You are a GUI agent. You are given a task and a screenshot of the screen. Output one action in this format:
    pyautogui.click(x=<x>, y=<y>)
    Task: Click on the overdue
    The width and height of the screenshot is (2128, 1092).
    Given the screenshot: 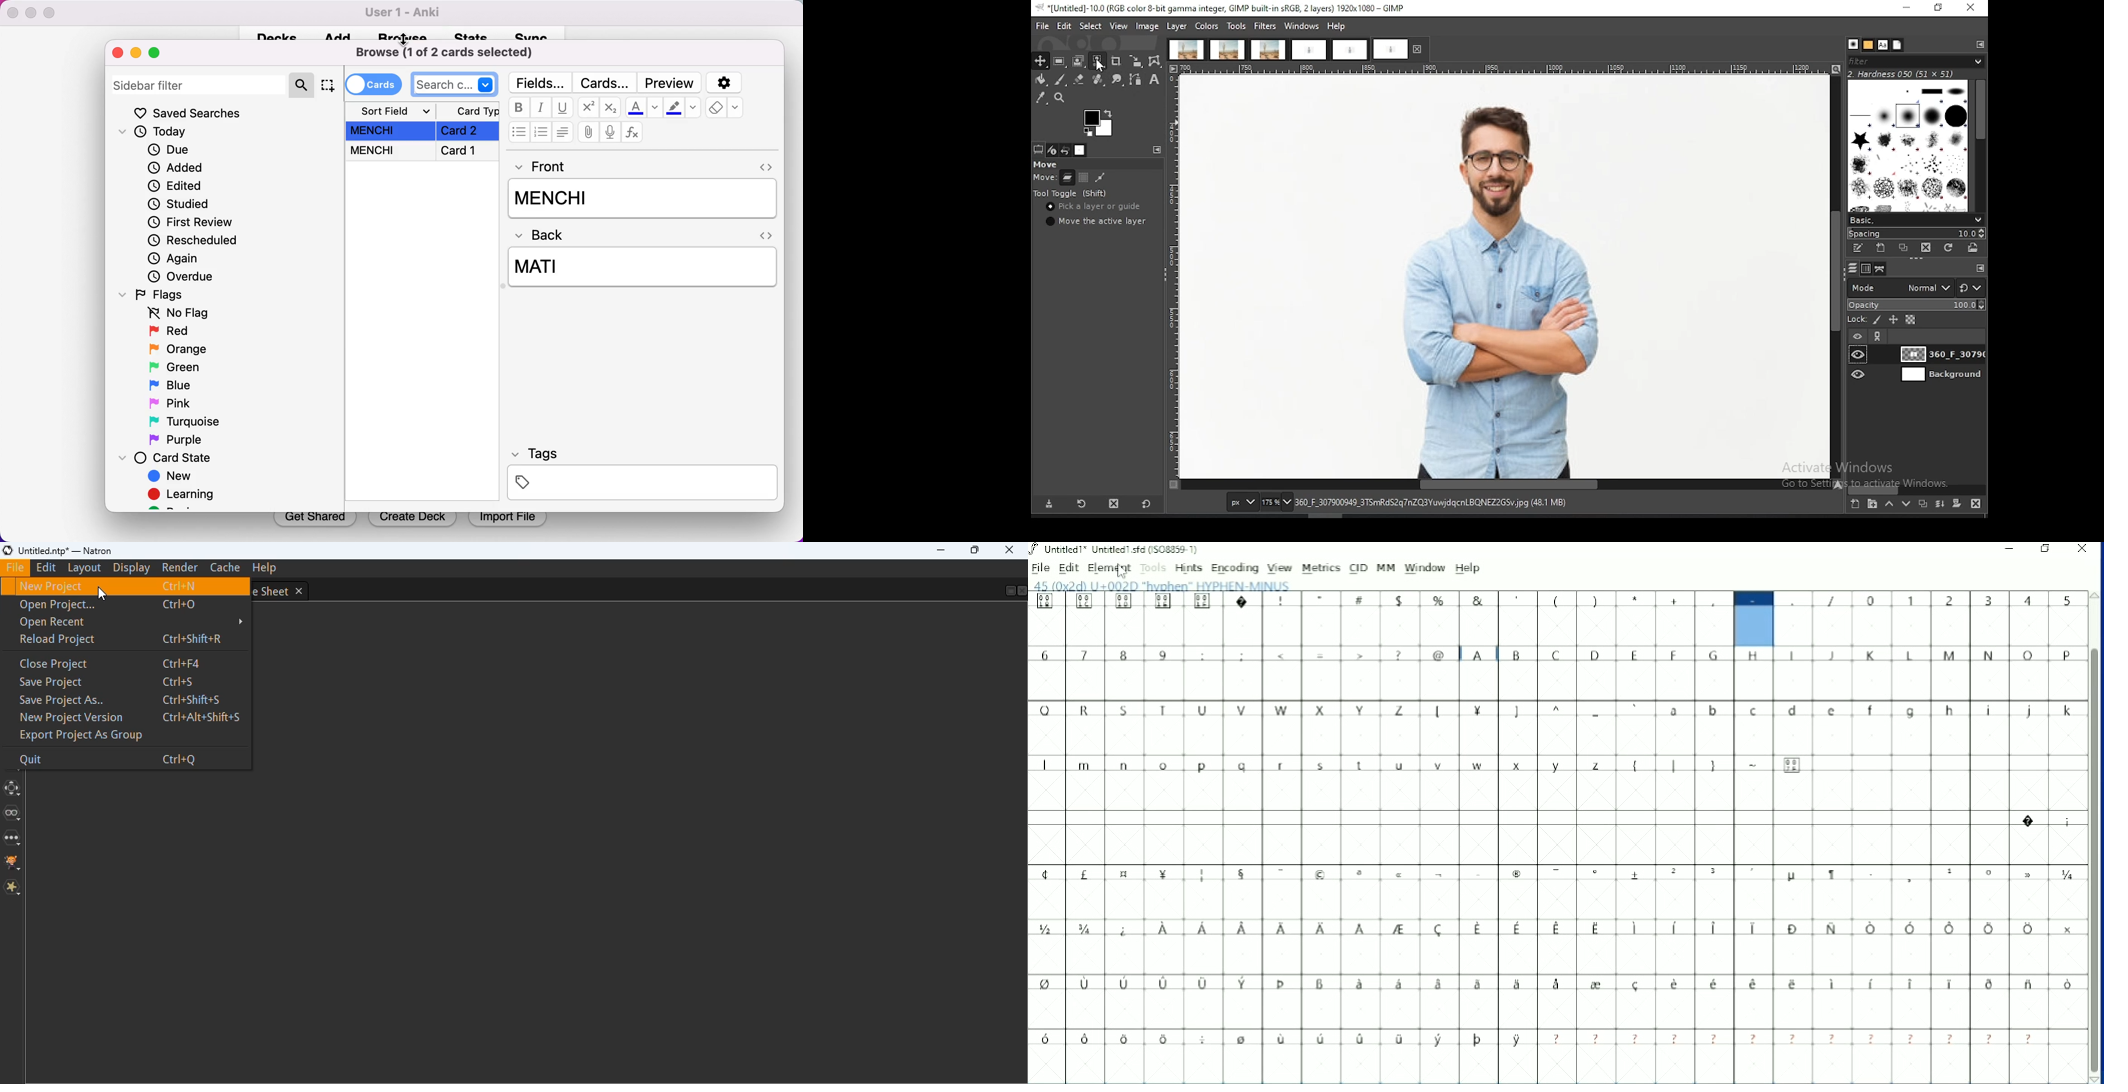 What is the action you would take?
    pyautogui.click(x=188, y=277)
    